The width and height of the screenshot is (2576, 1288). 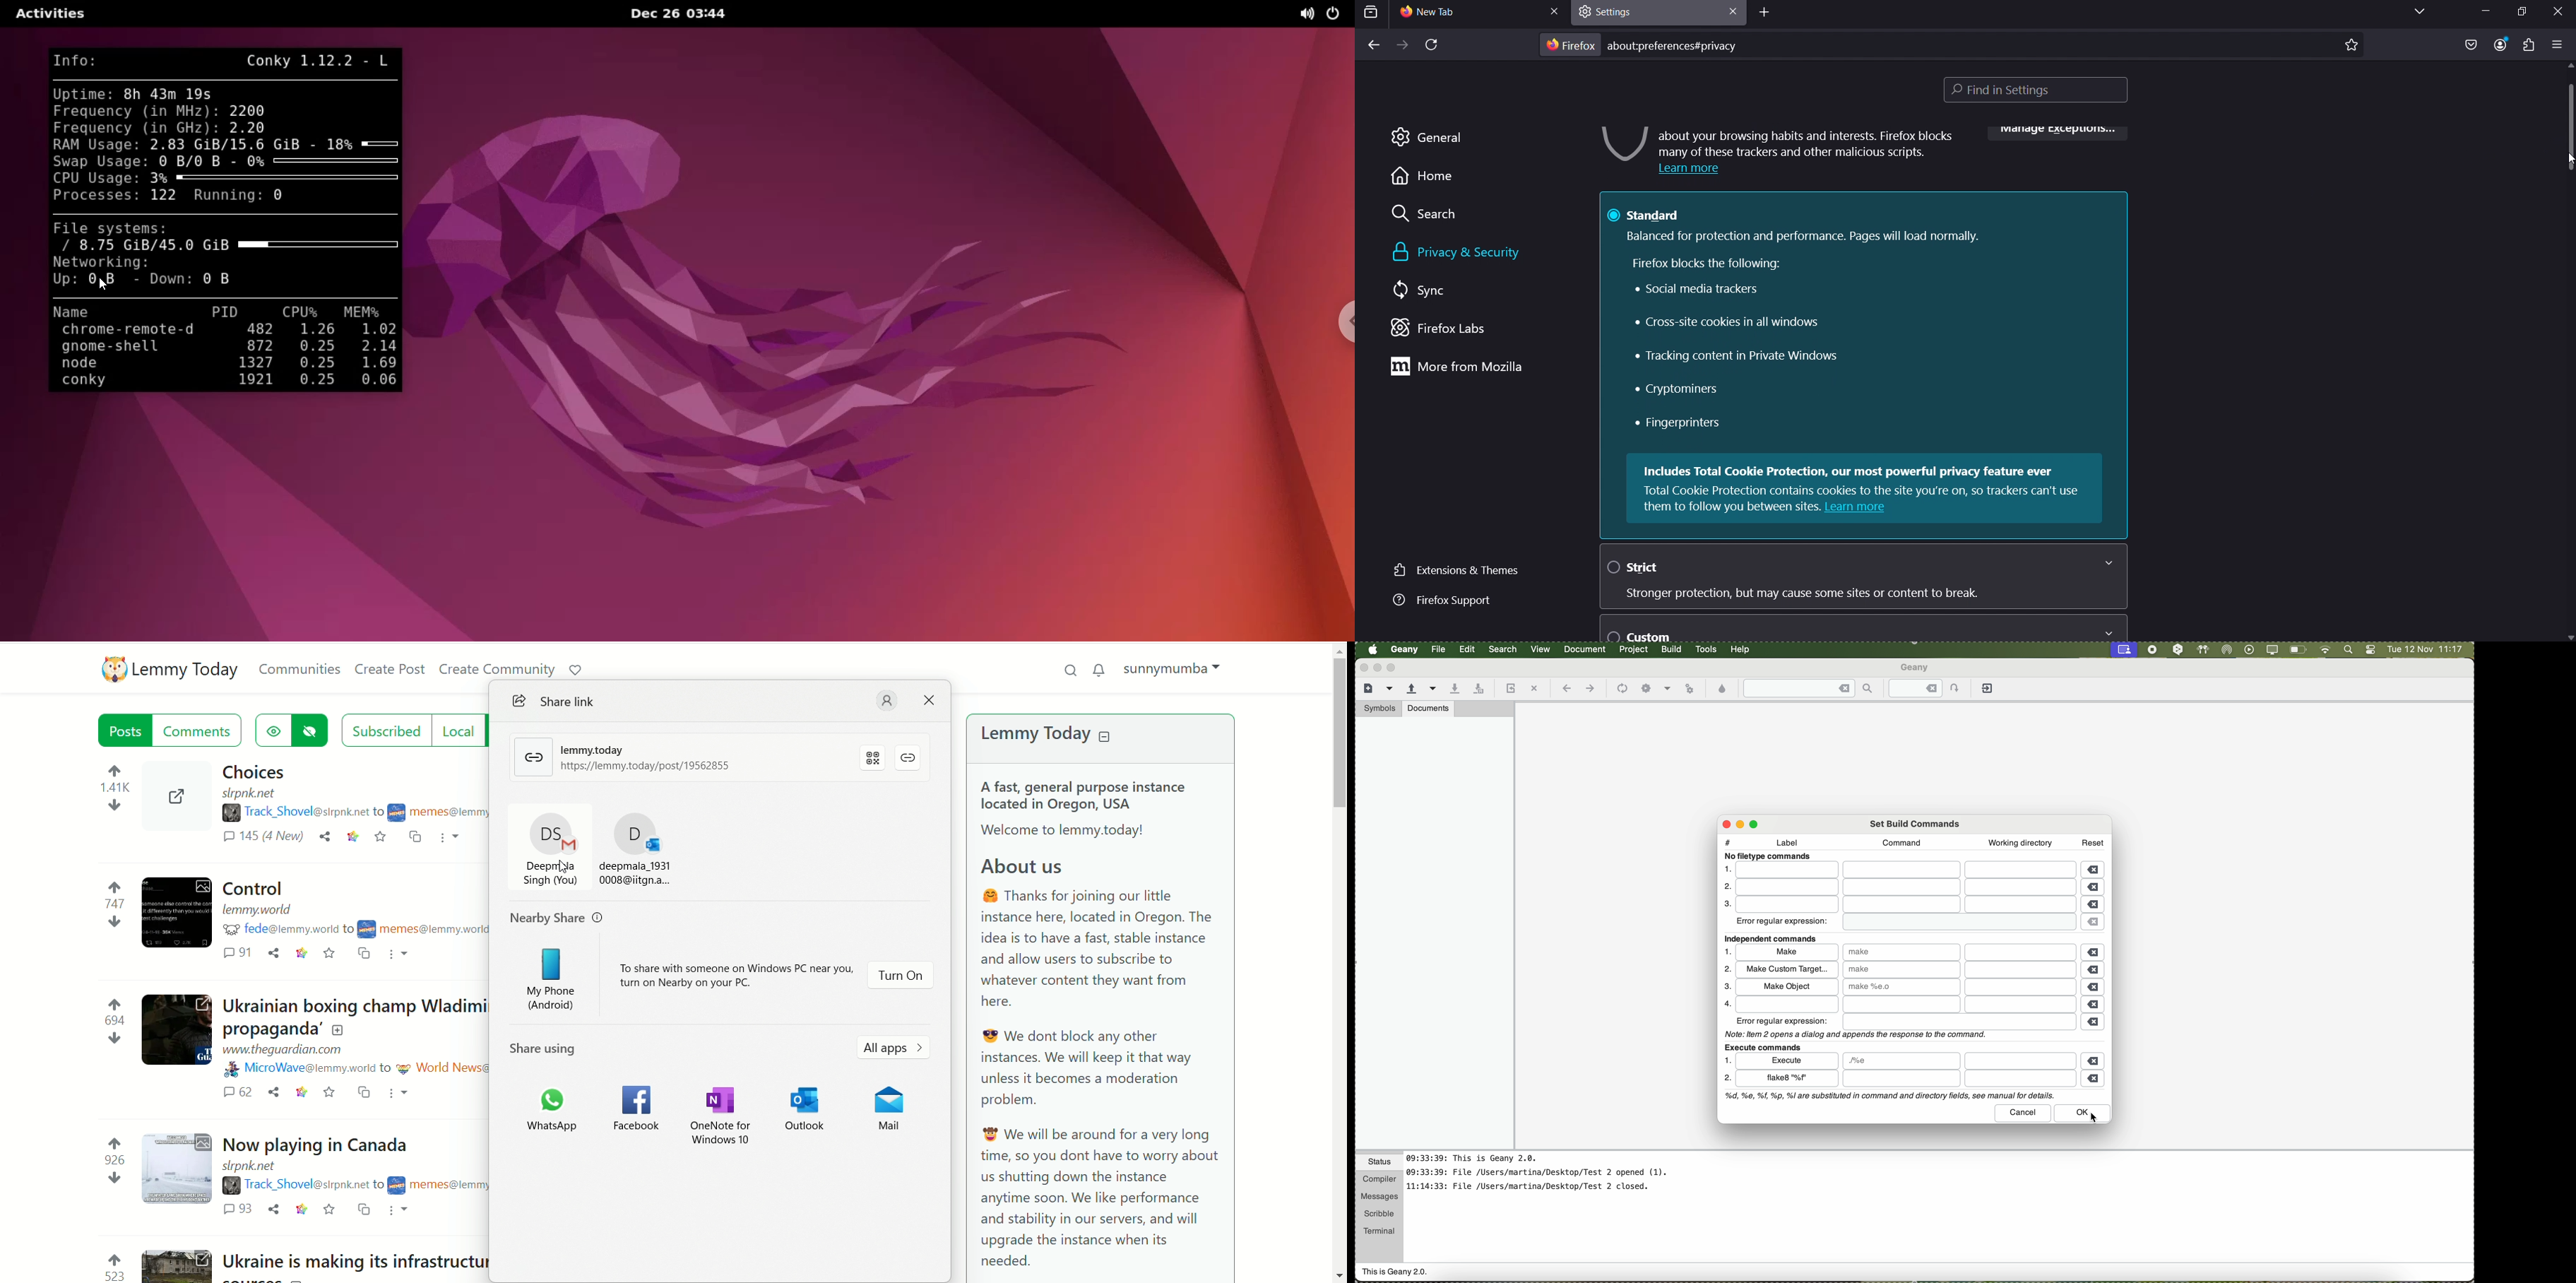 I want to click on Post on "Choices", so click(x=254, y=771).